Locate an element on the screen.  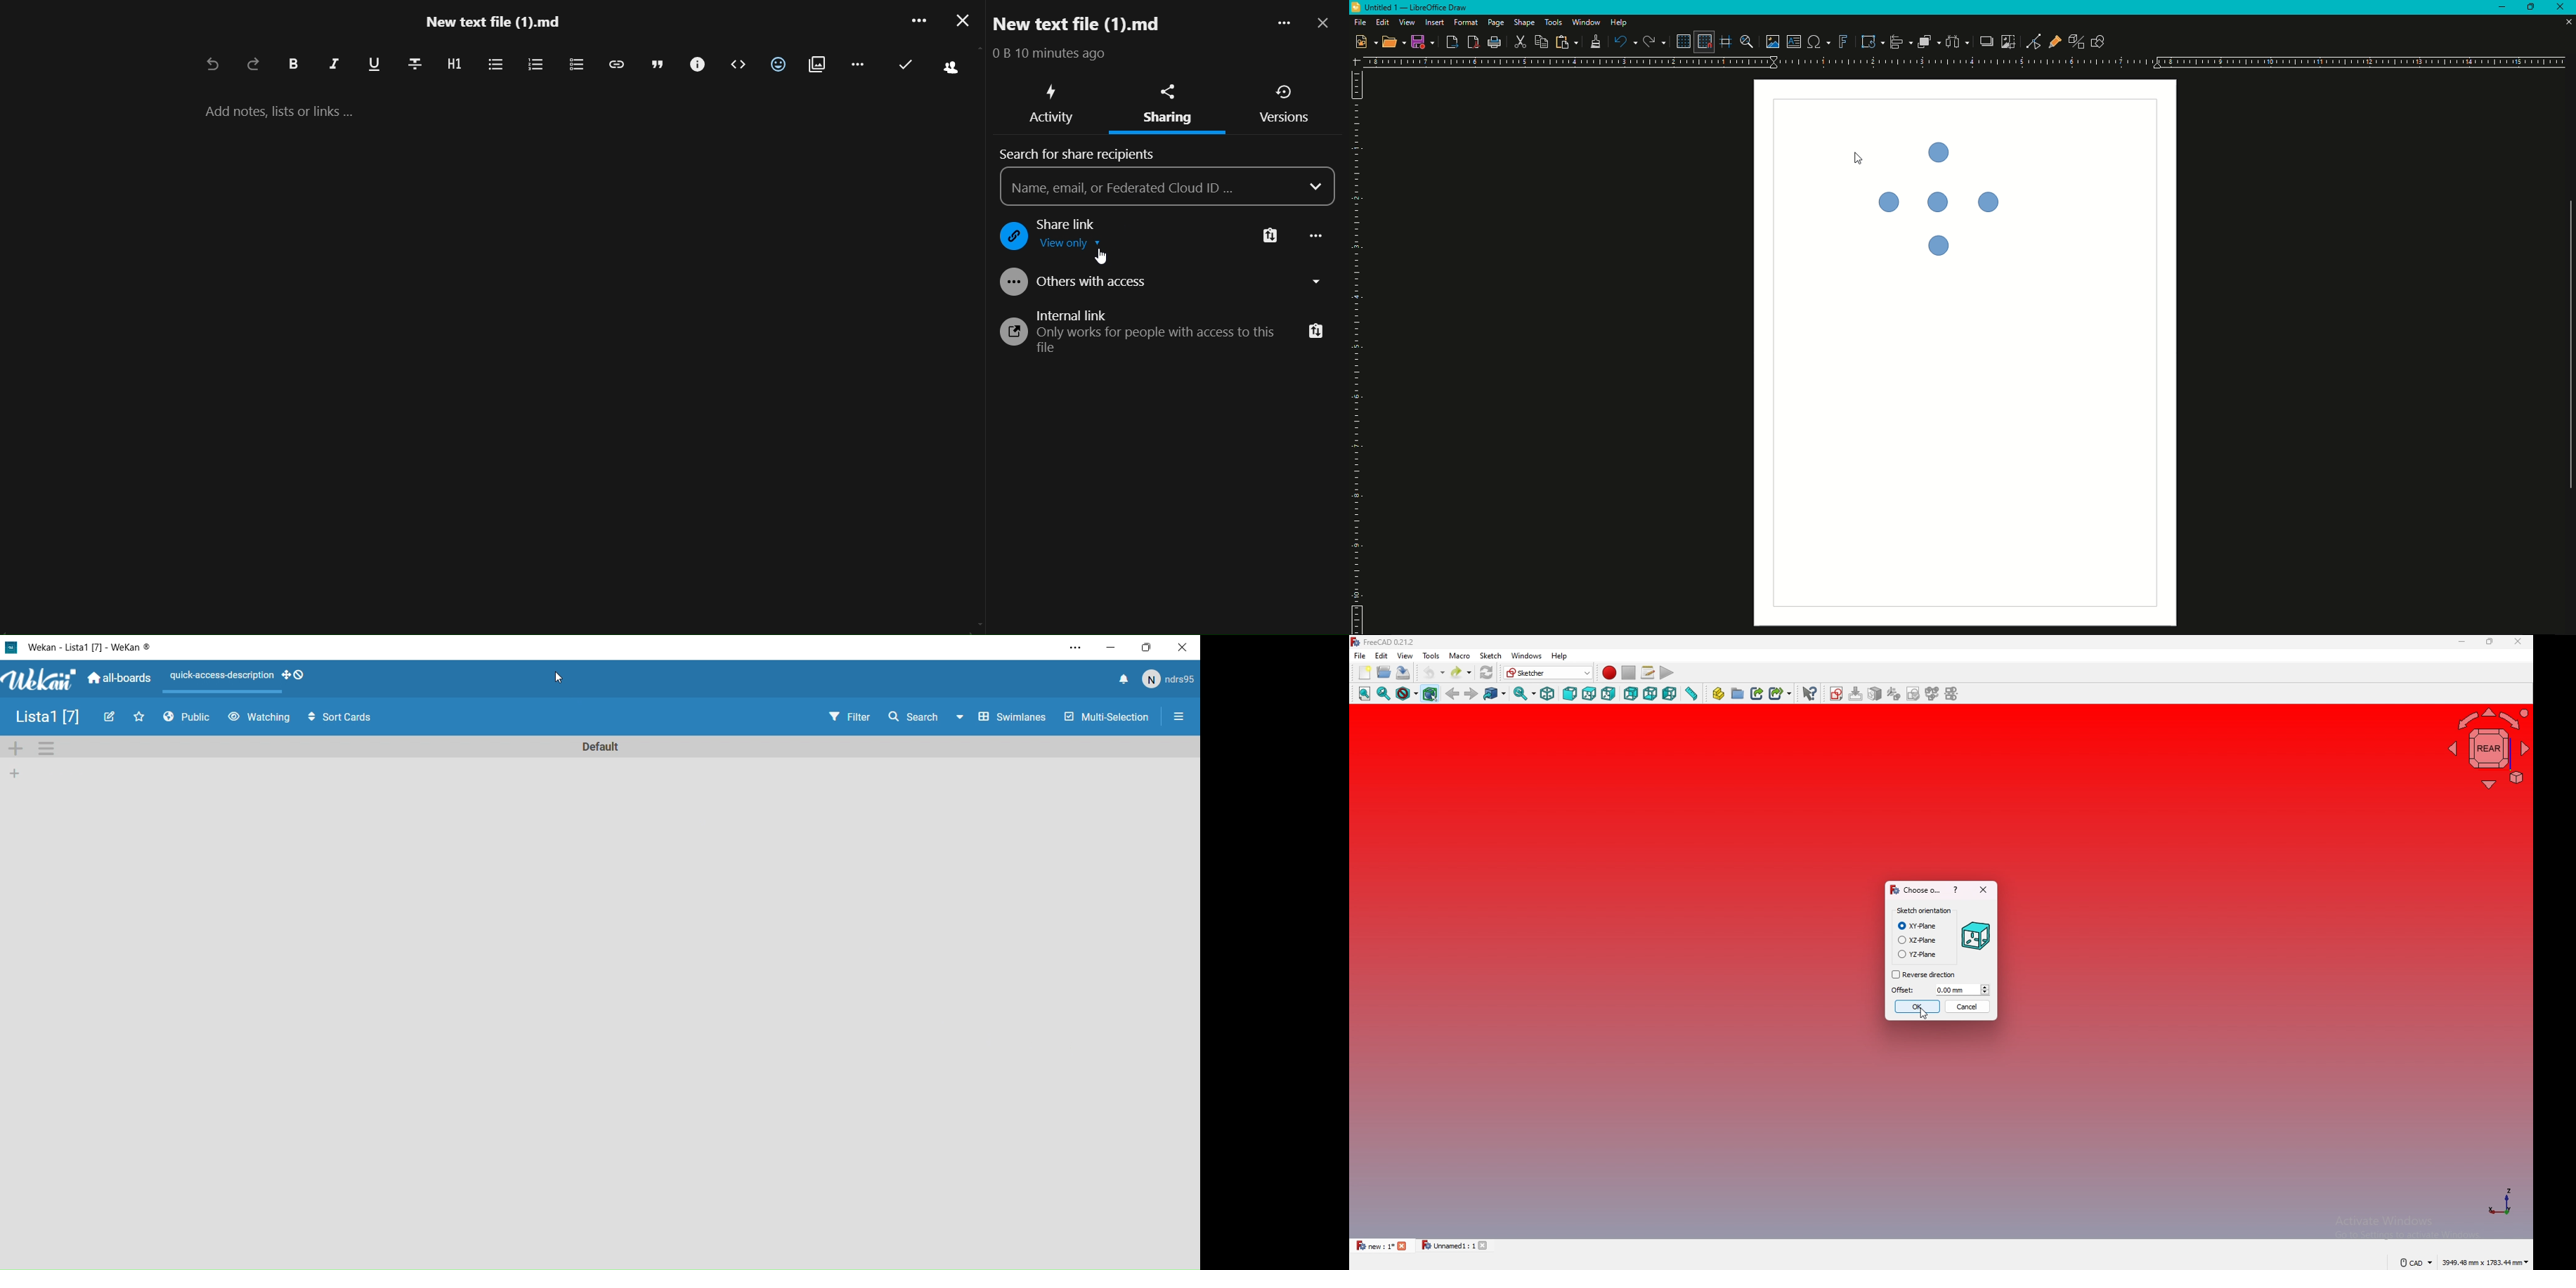
close is located at coordinates (1981, 890).